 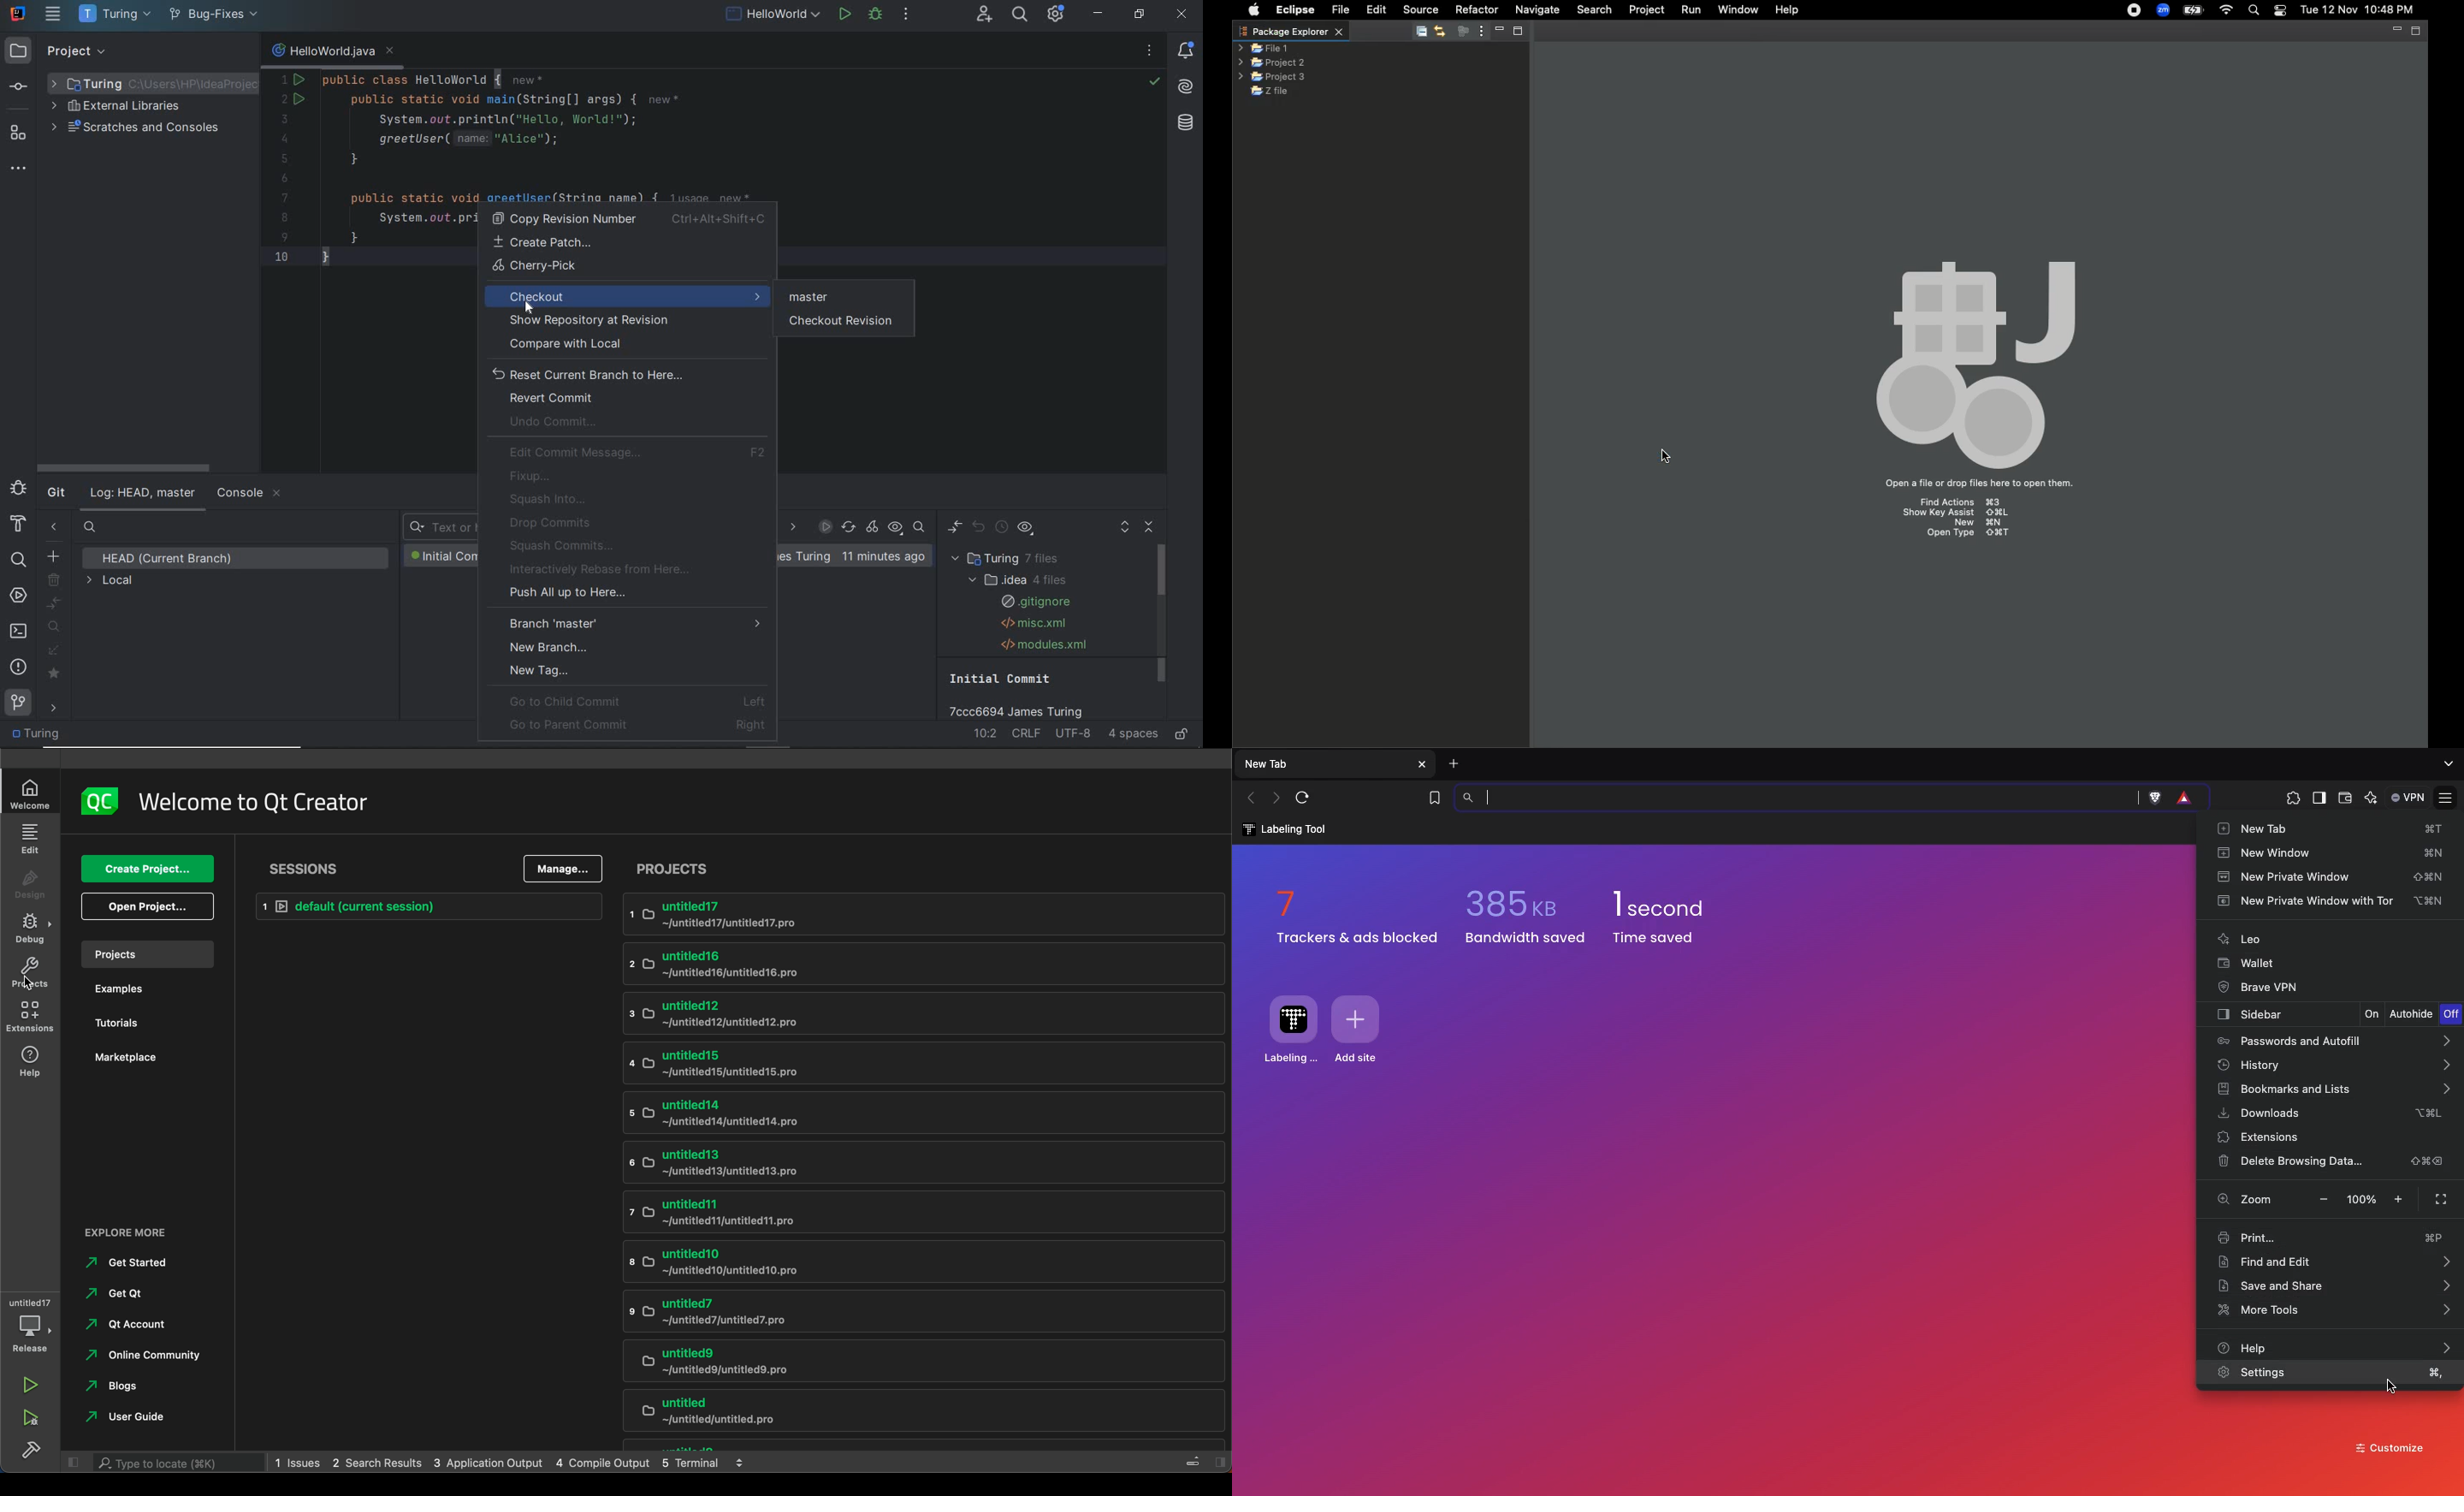 What do you see at coordinates (564, 545) in the screenshot?
I see `squash commits` at bounding box center [564, 545].